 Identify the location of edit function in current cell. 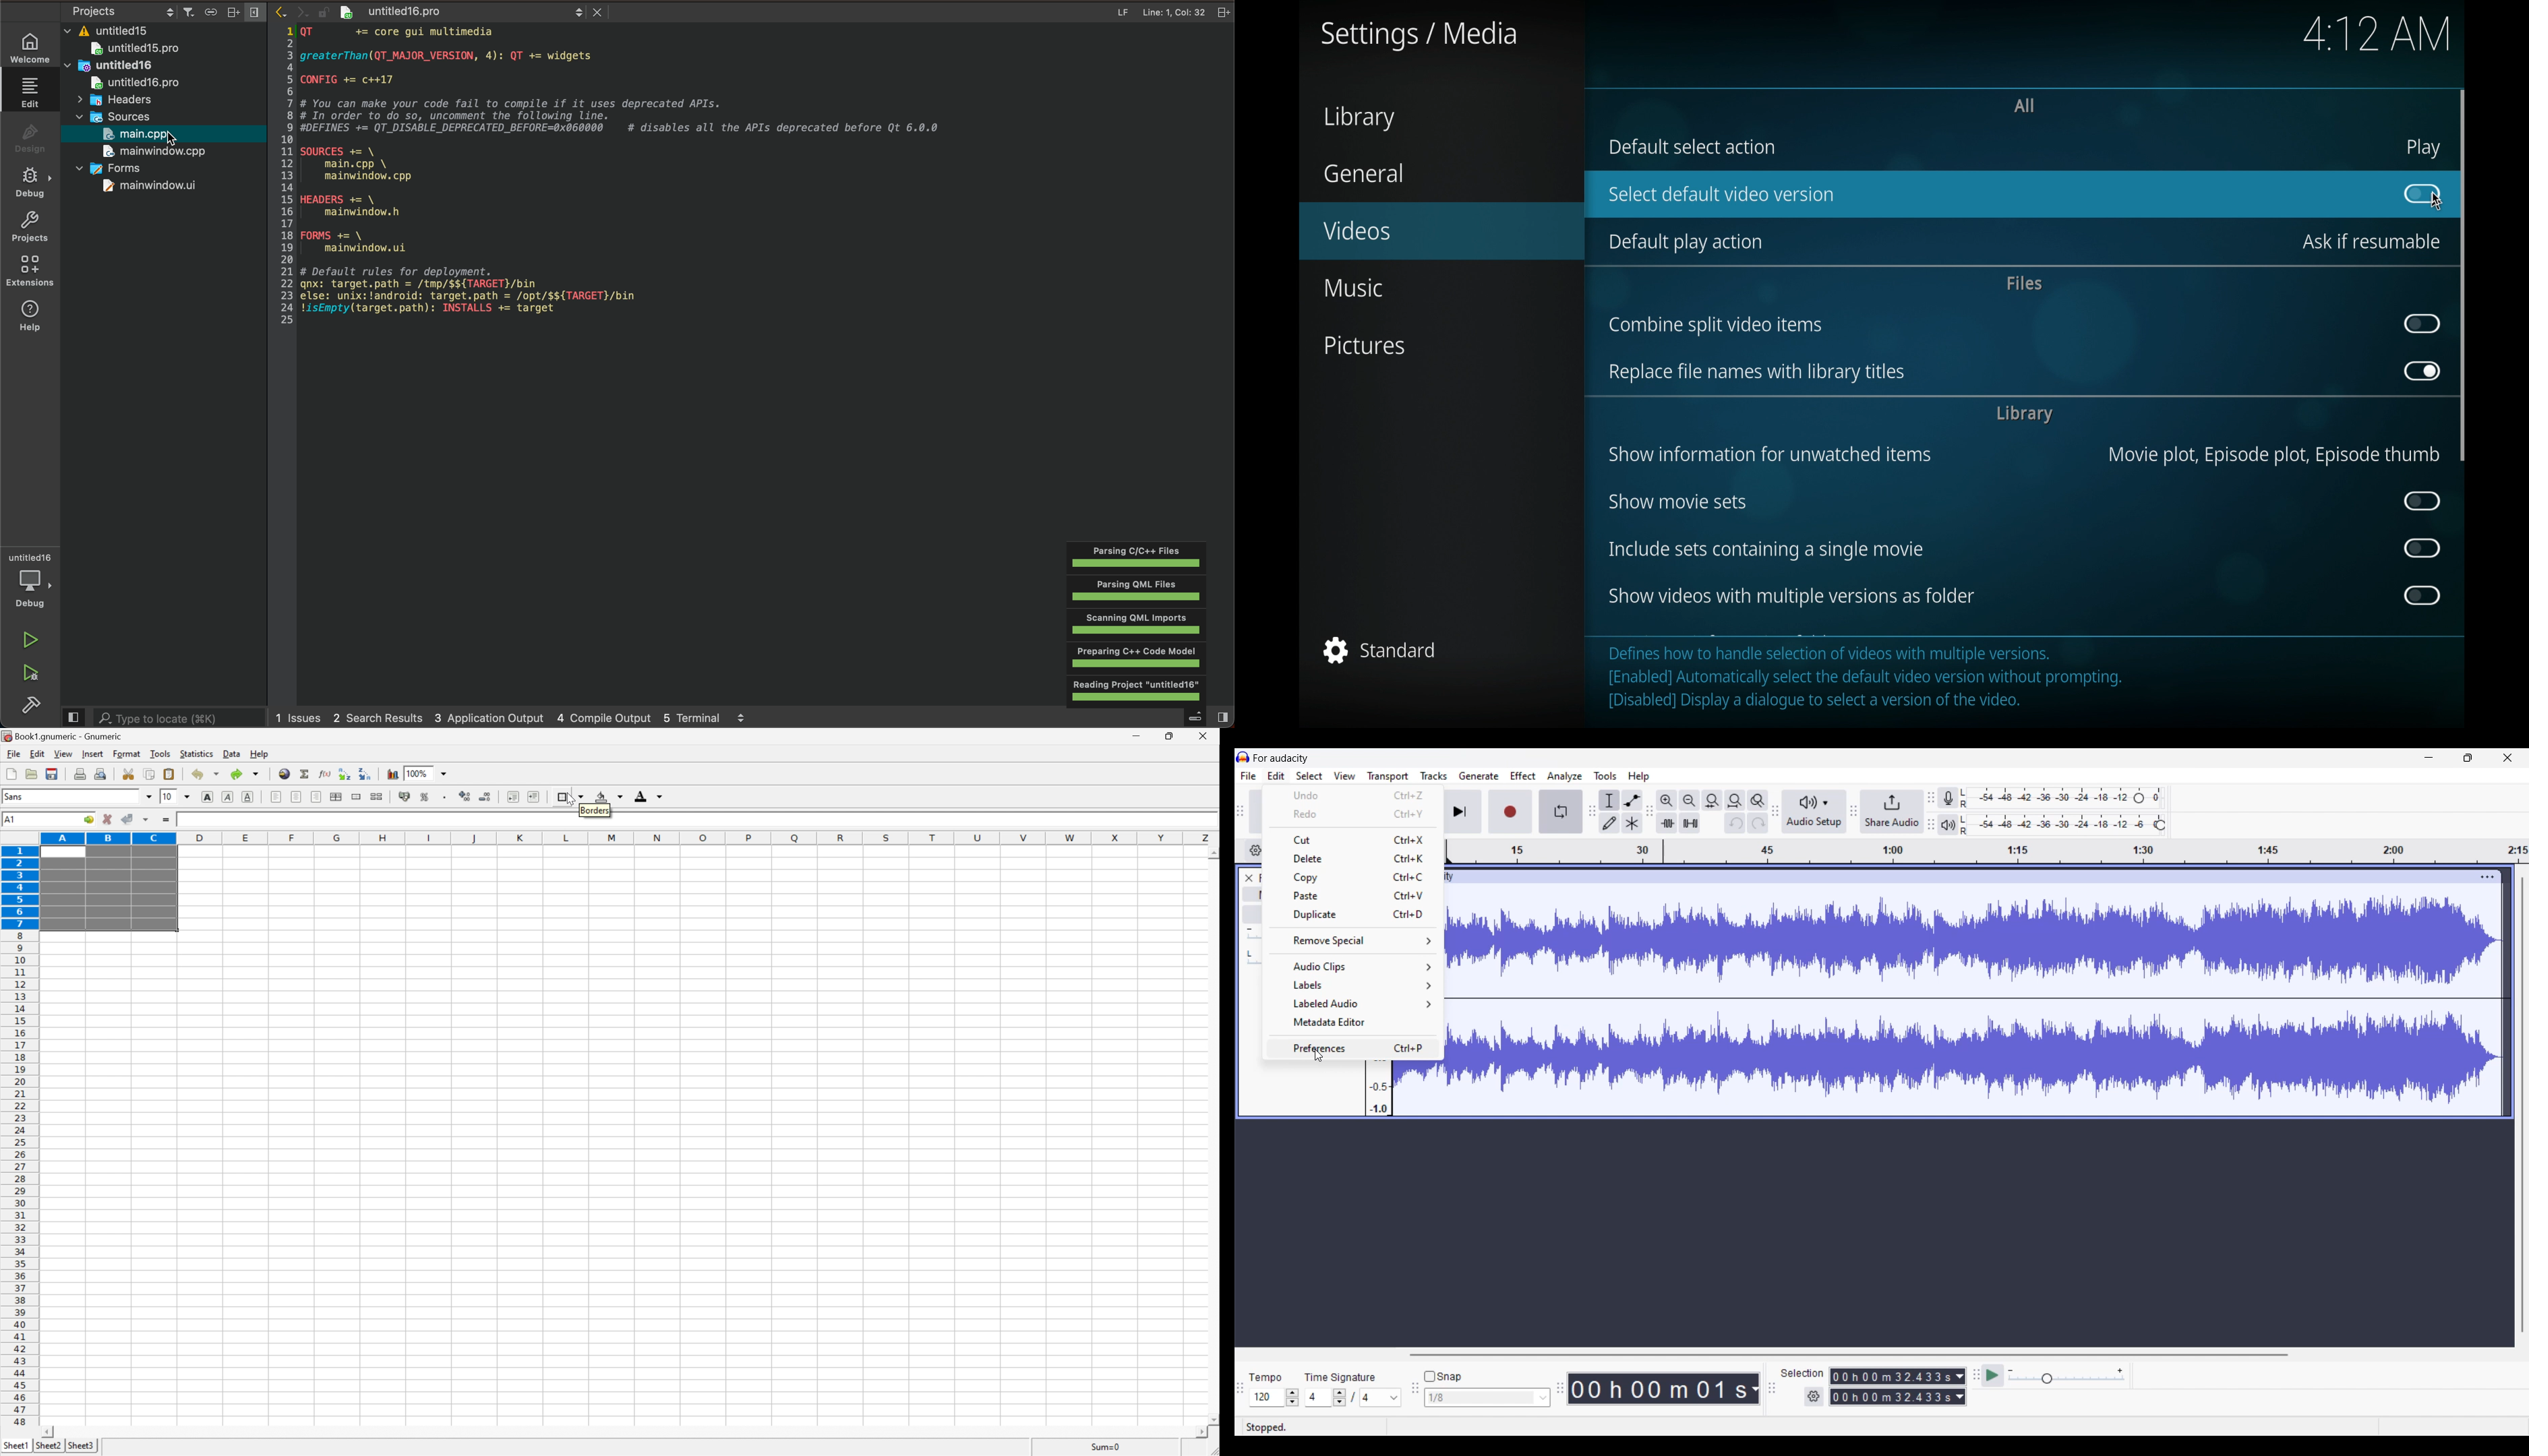
(325, 773).